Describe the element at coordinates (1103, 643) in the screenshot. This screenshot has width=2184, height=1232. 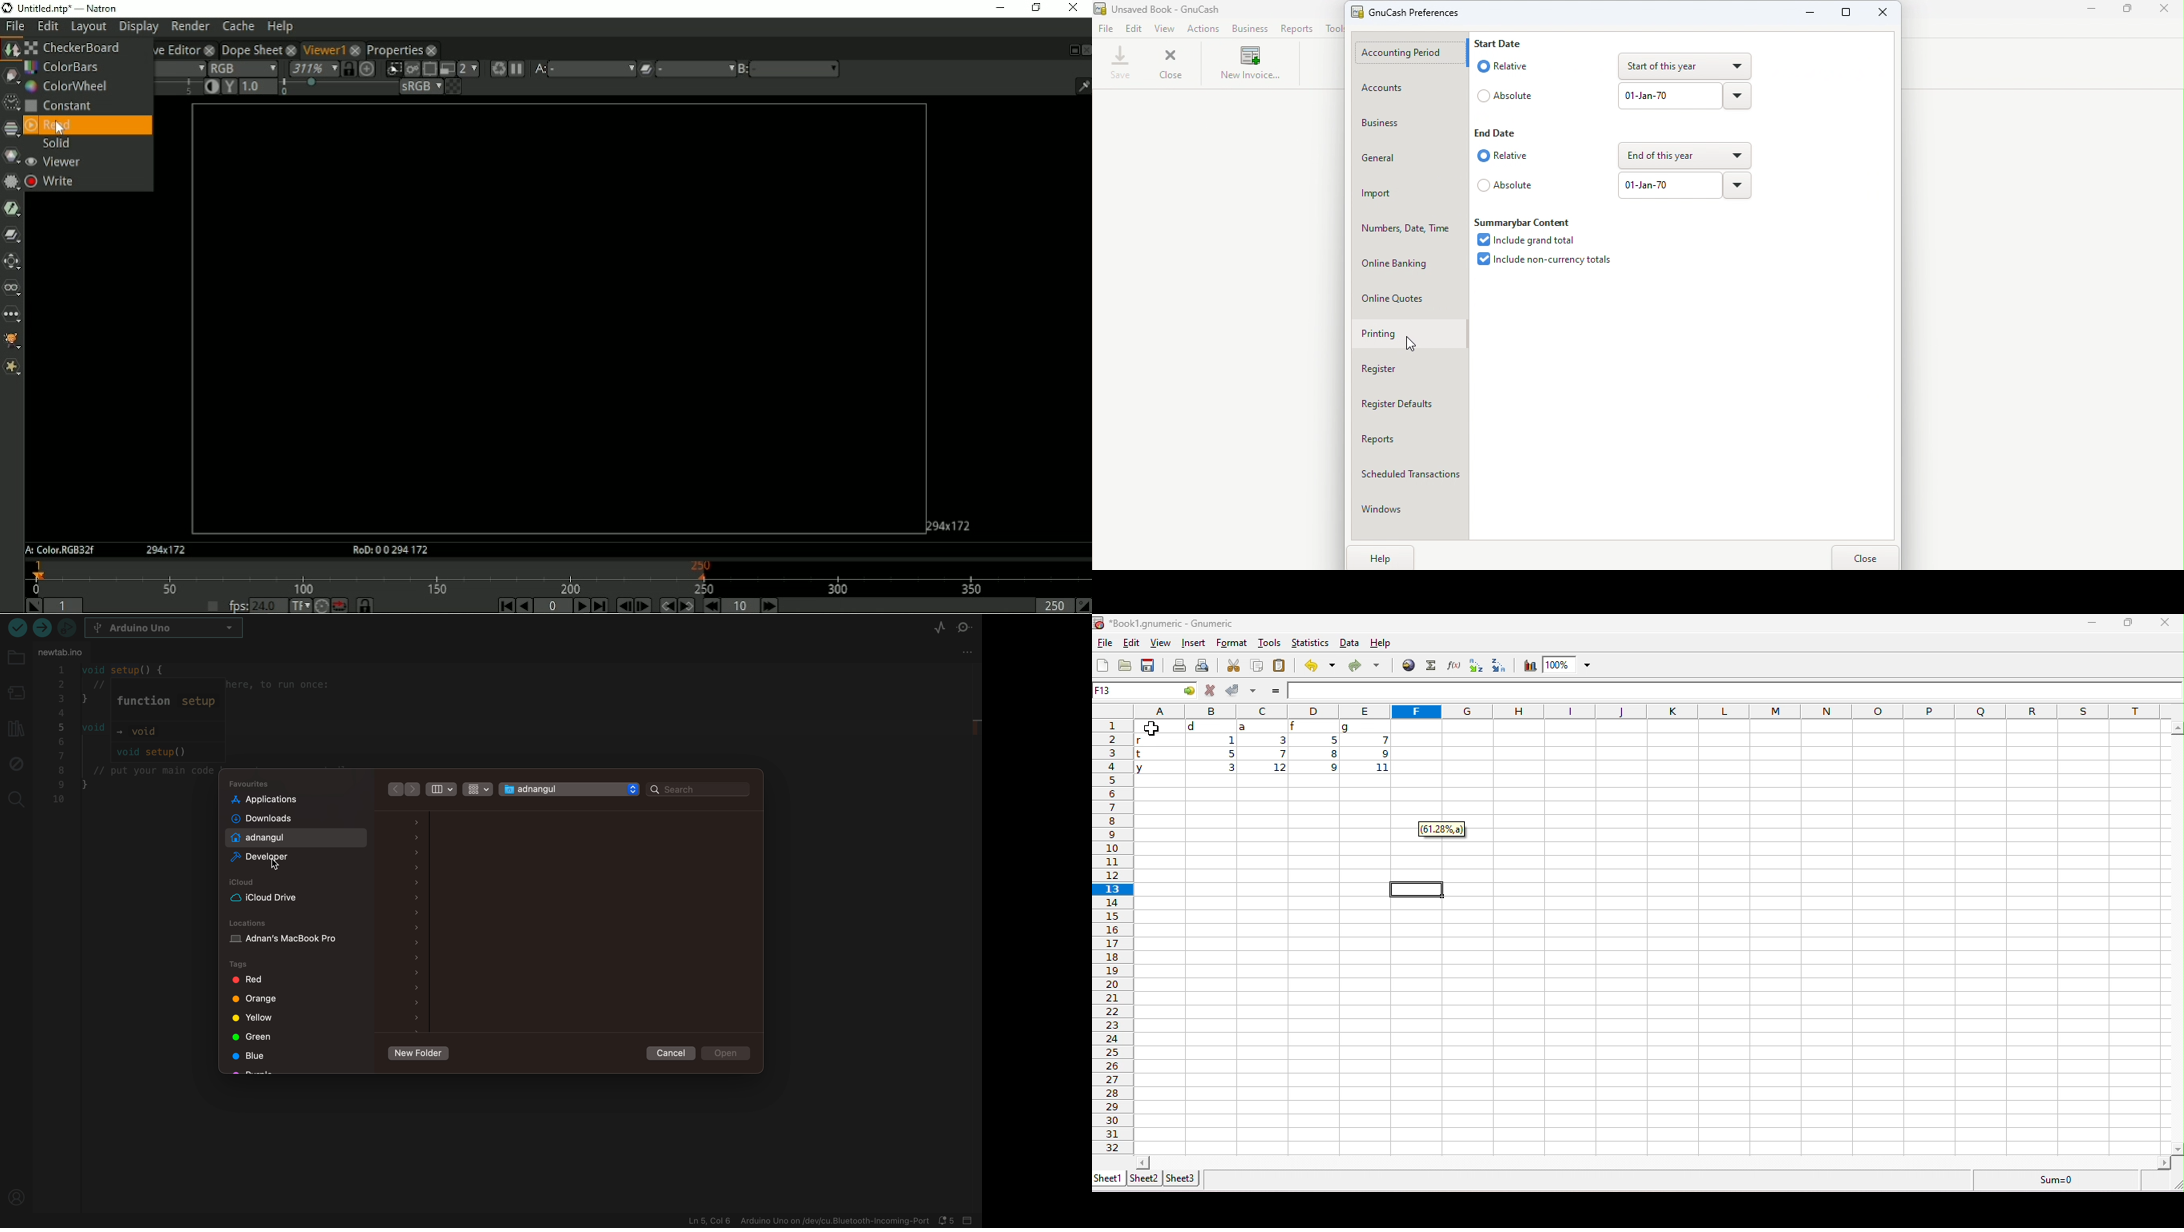
I see `file` at that location.